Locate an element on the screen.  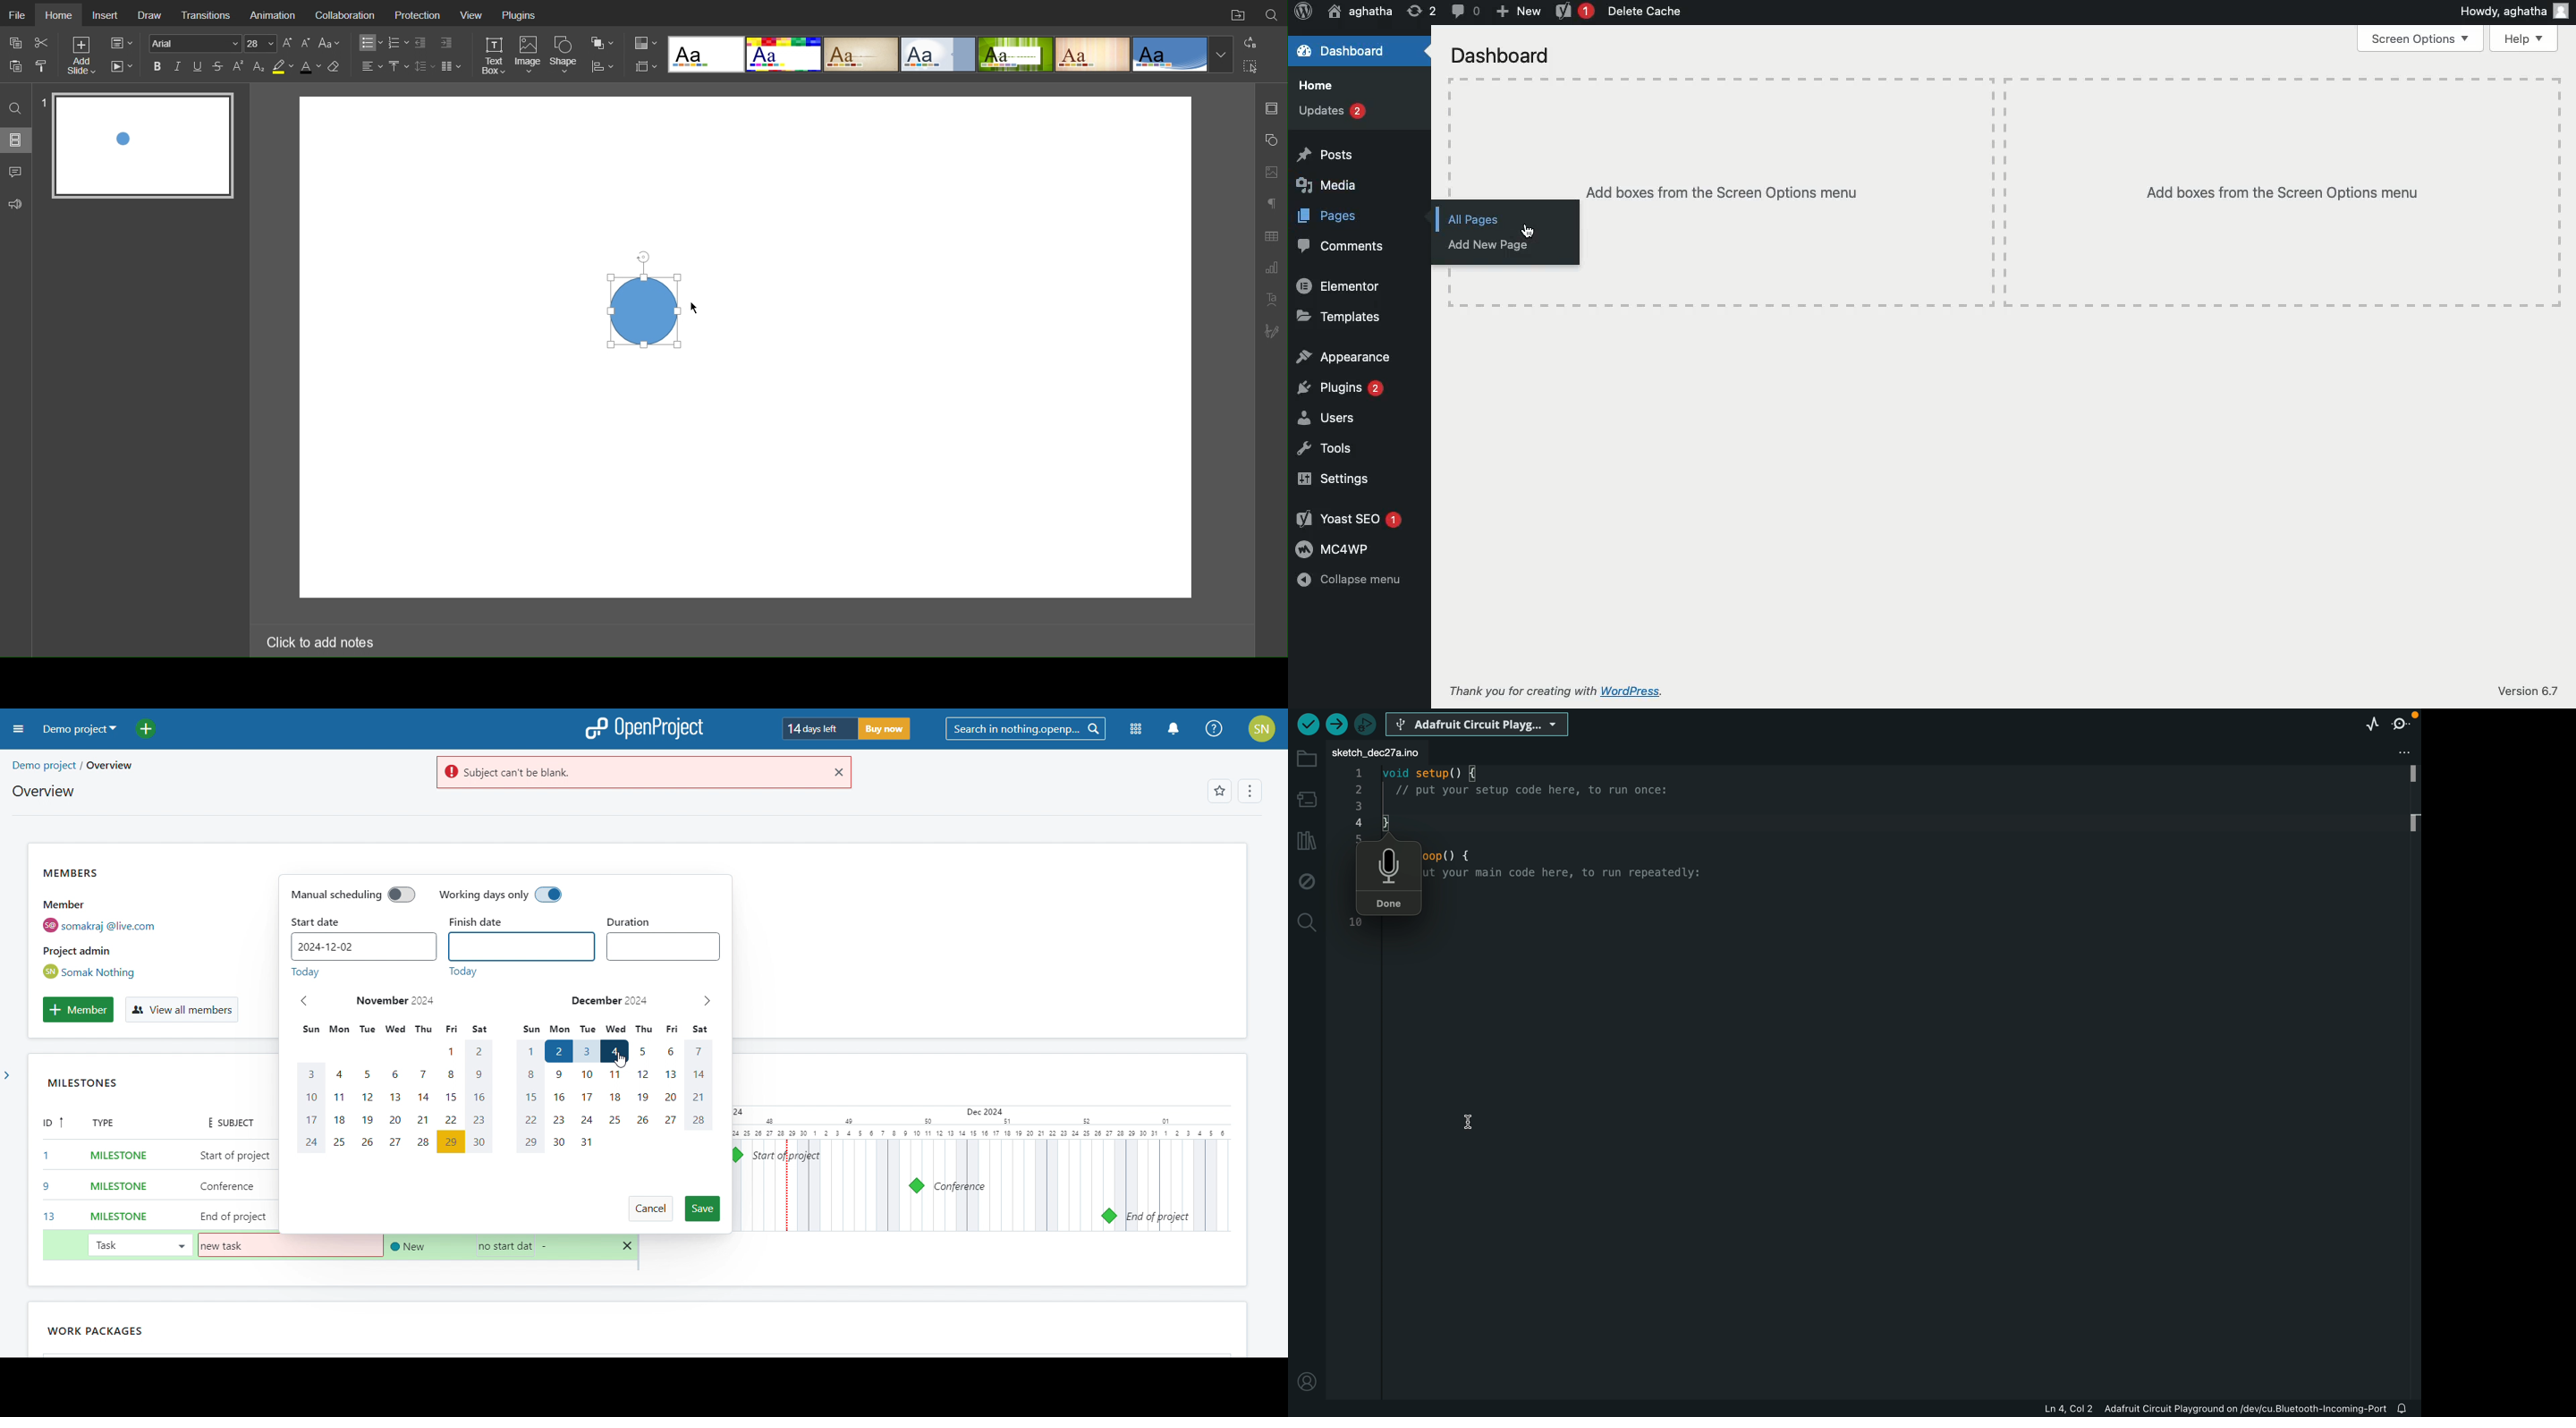
Strikethrough is located at coordinates (218, 66).